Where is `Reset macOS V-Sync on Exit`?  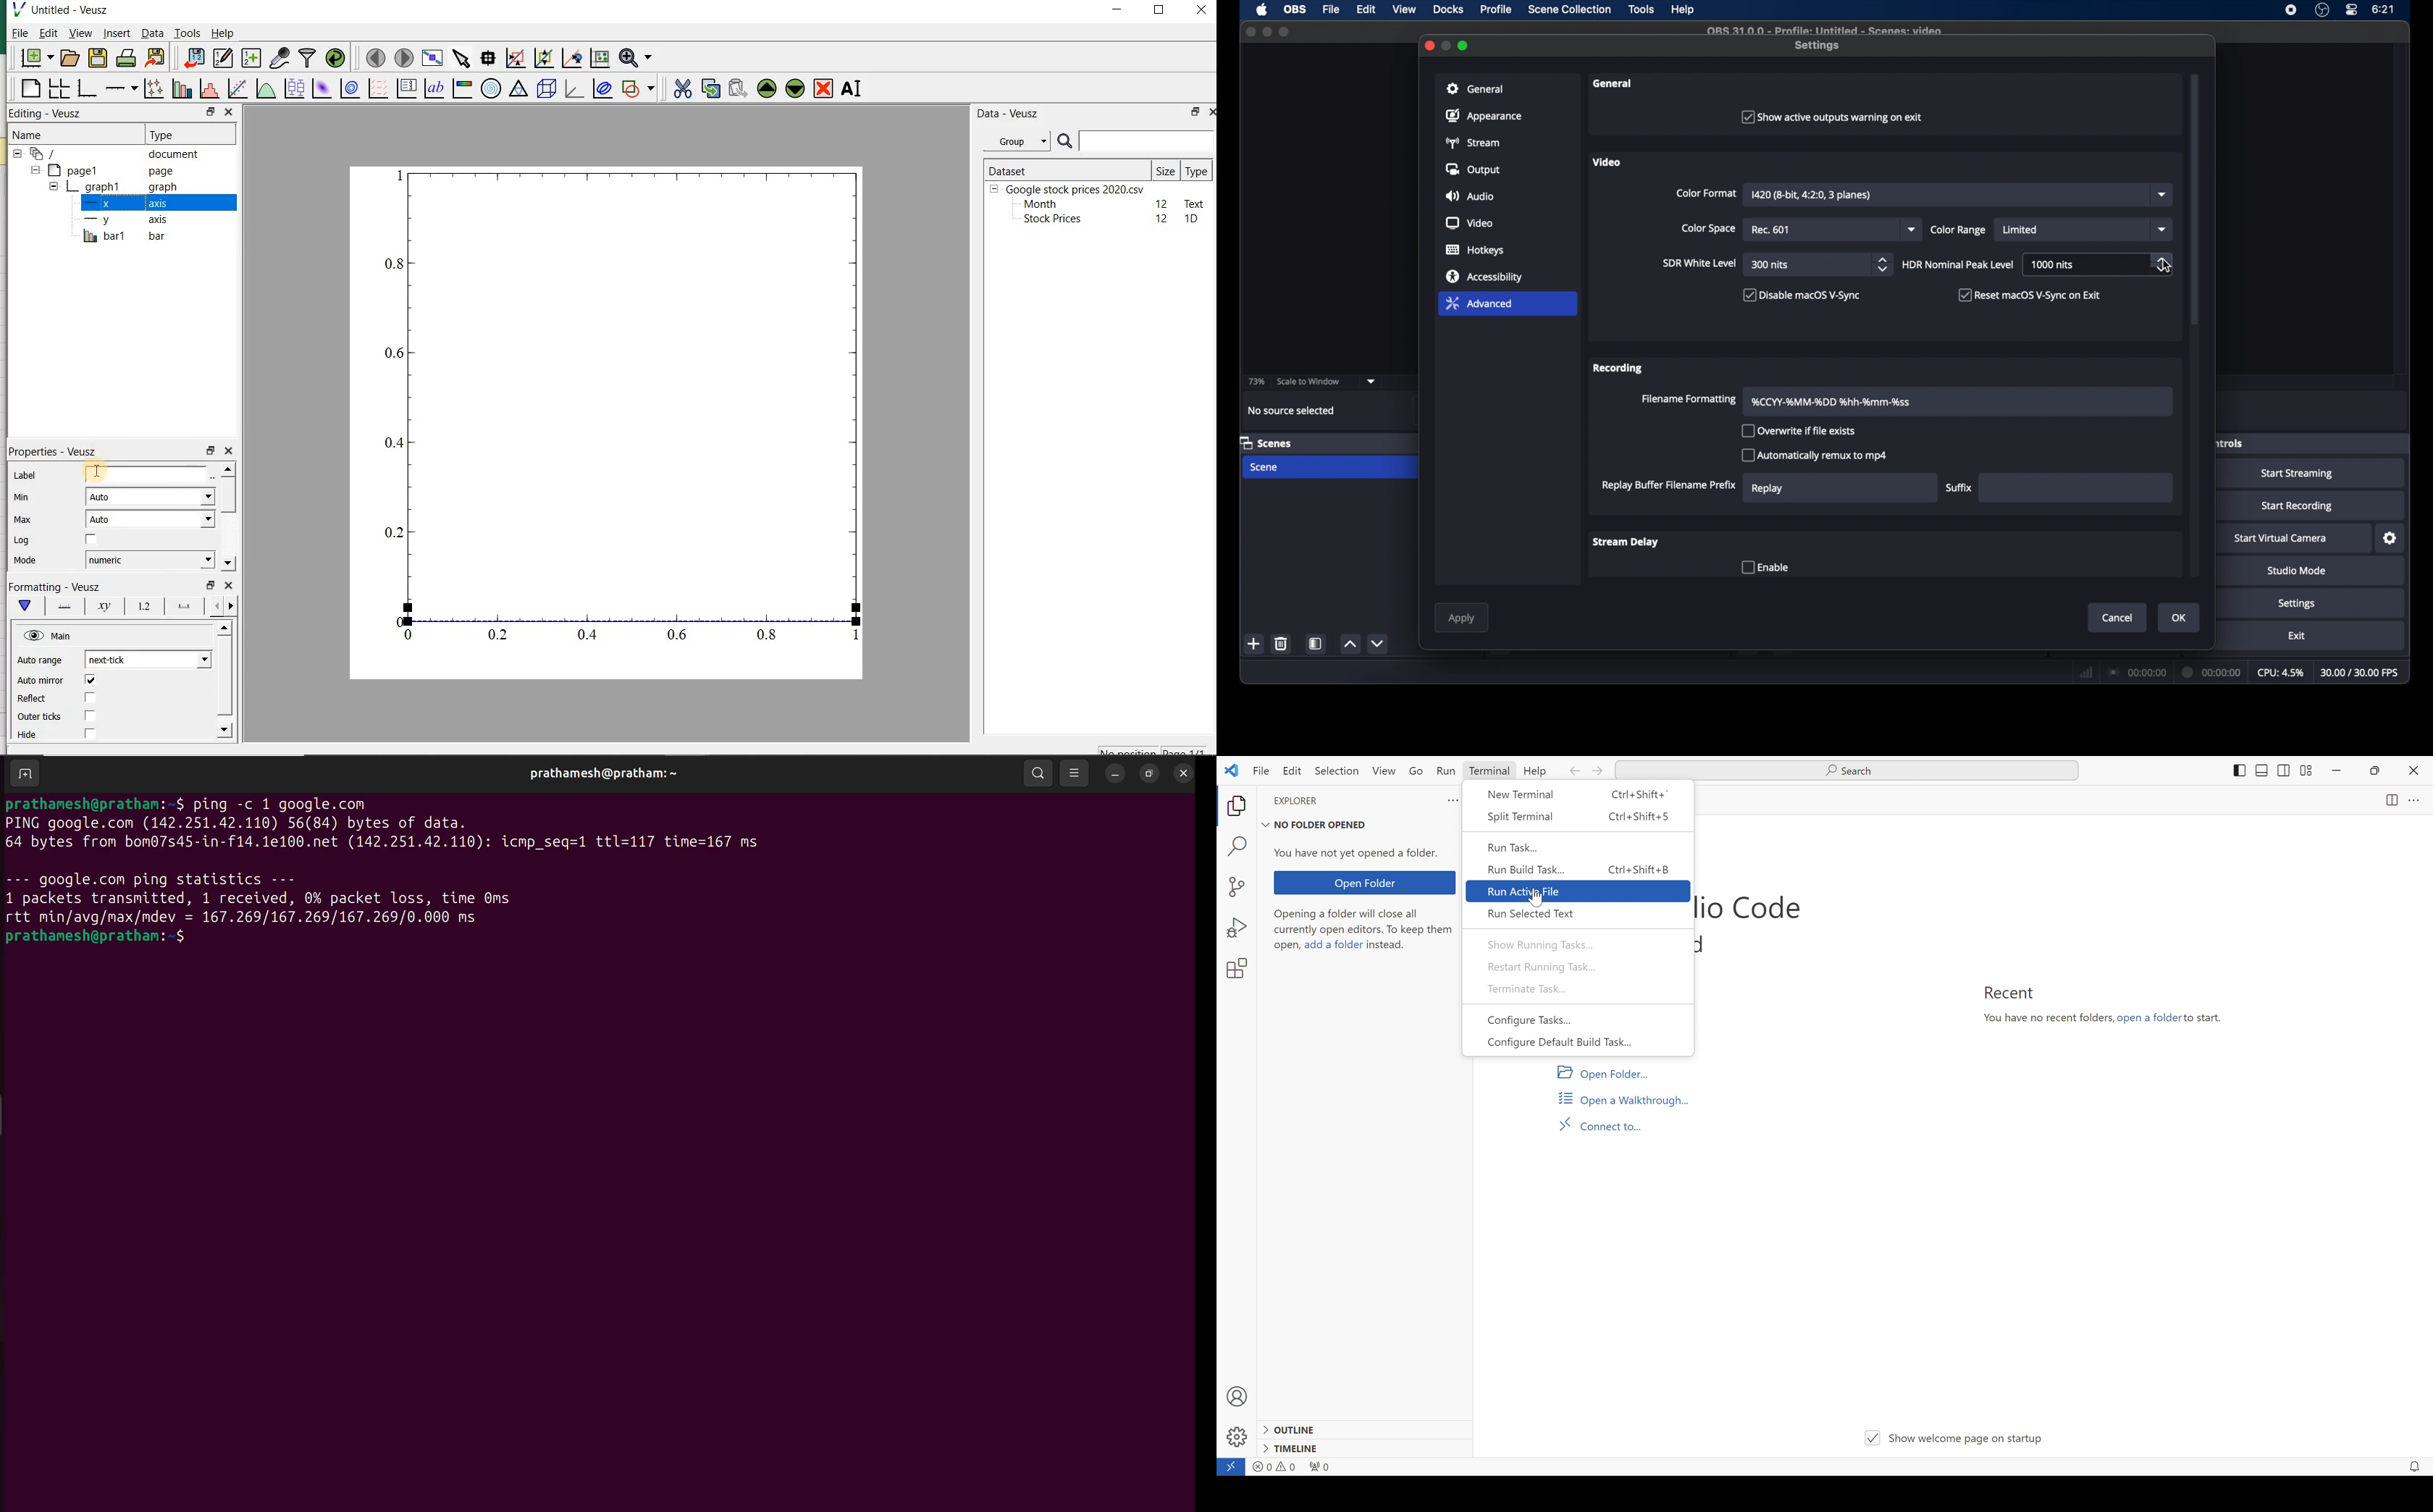 Reset macOS V-Sync on Exit is located at coordinates (2028, 295).